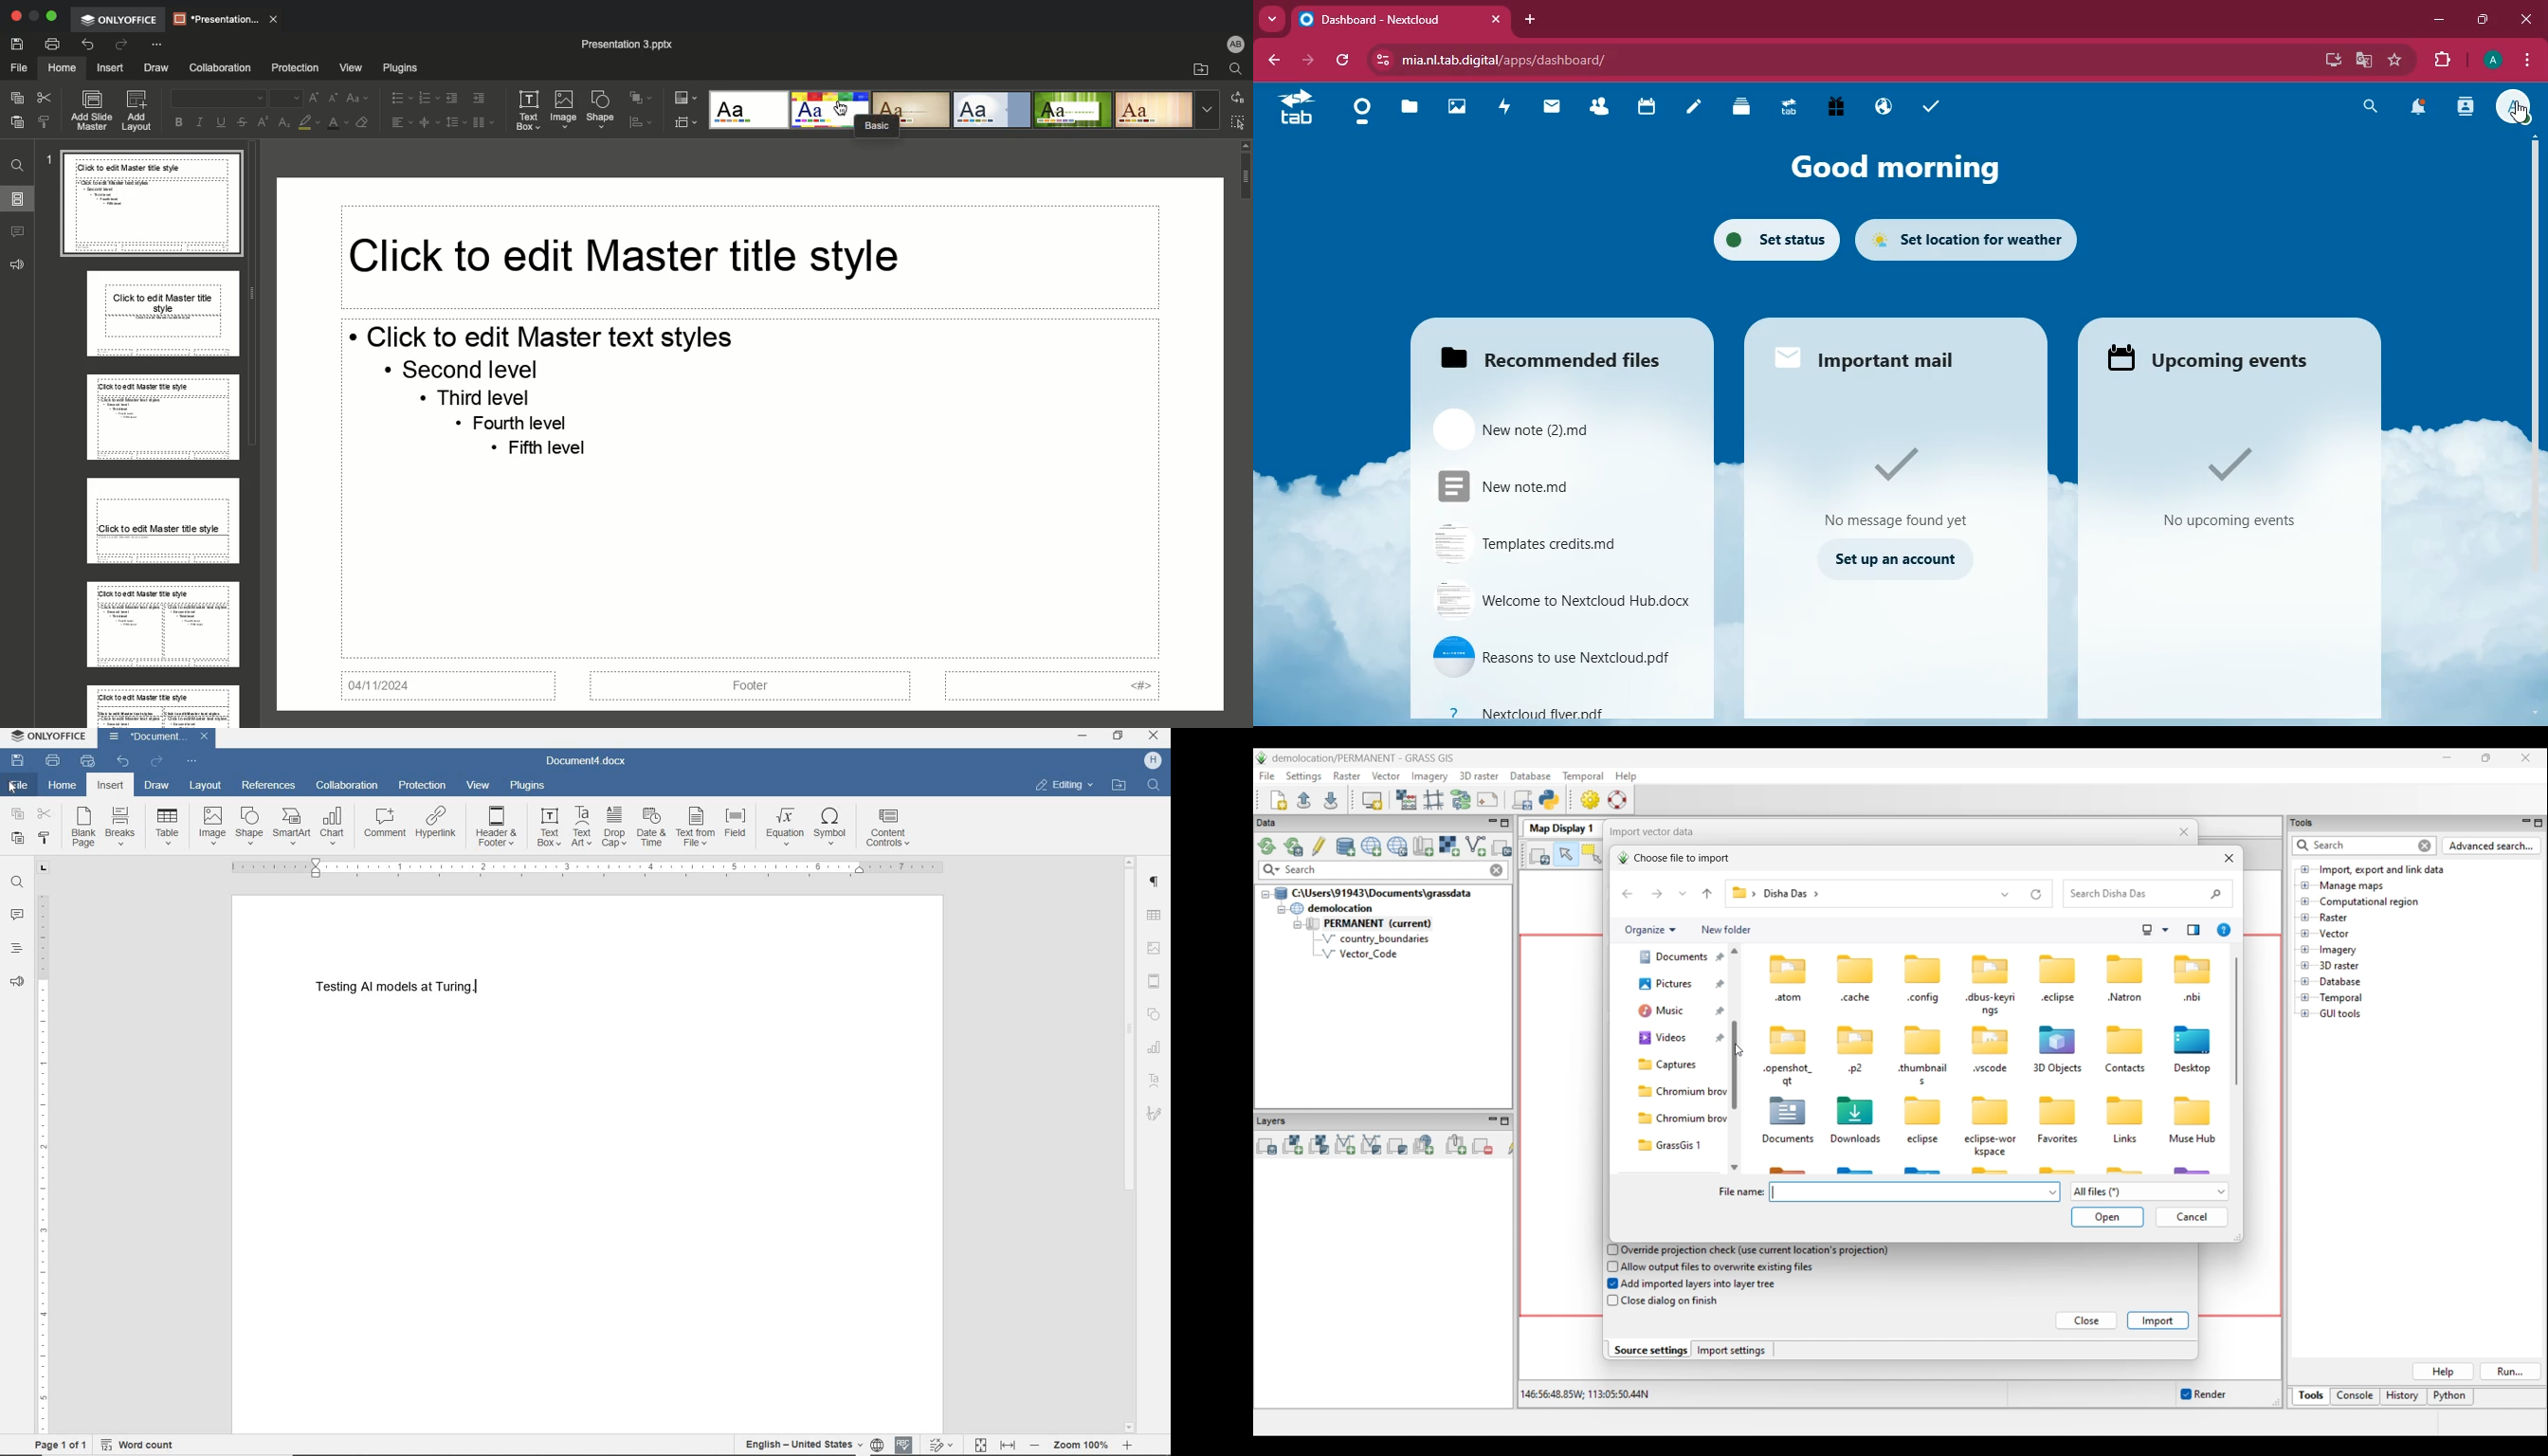 This screenshot has height=1456, width=2548. What do you see at coordinates (749, 687) in the screenshot?
I see `Footer` at bounding box center [749, 687].